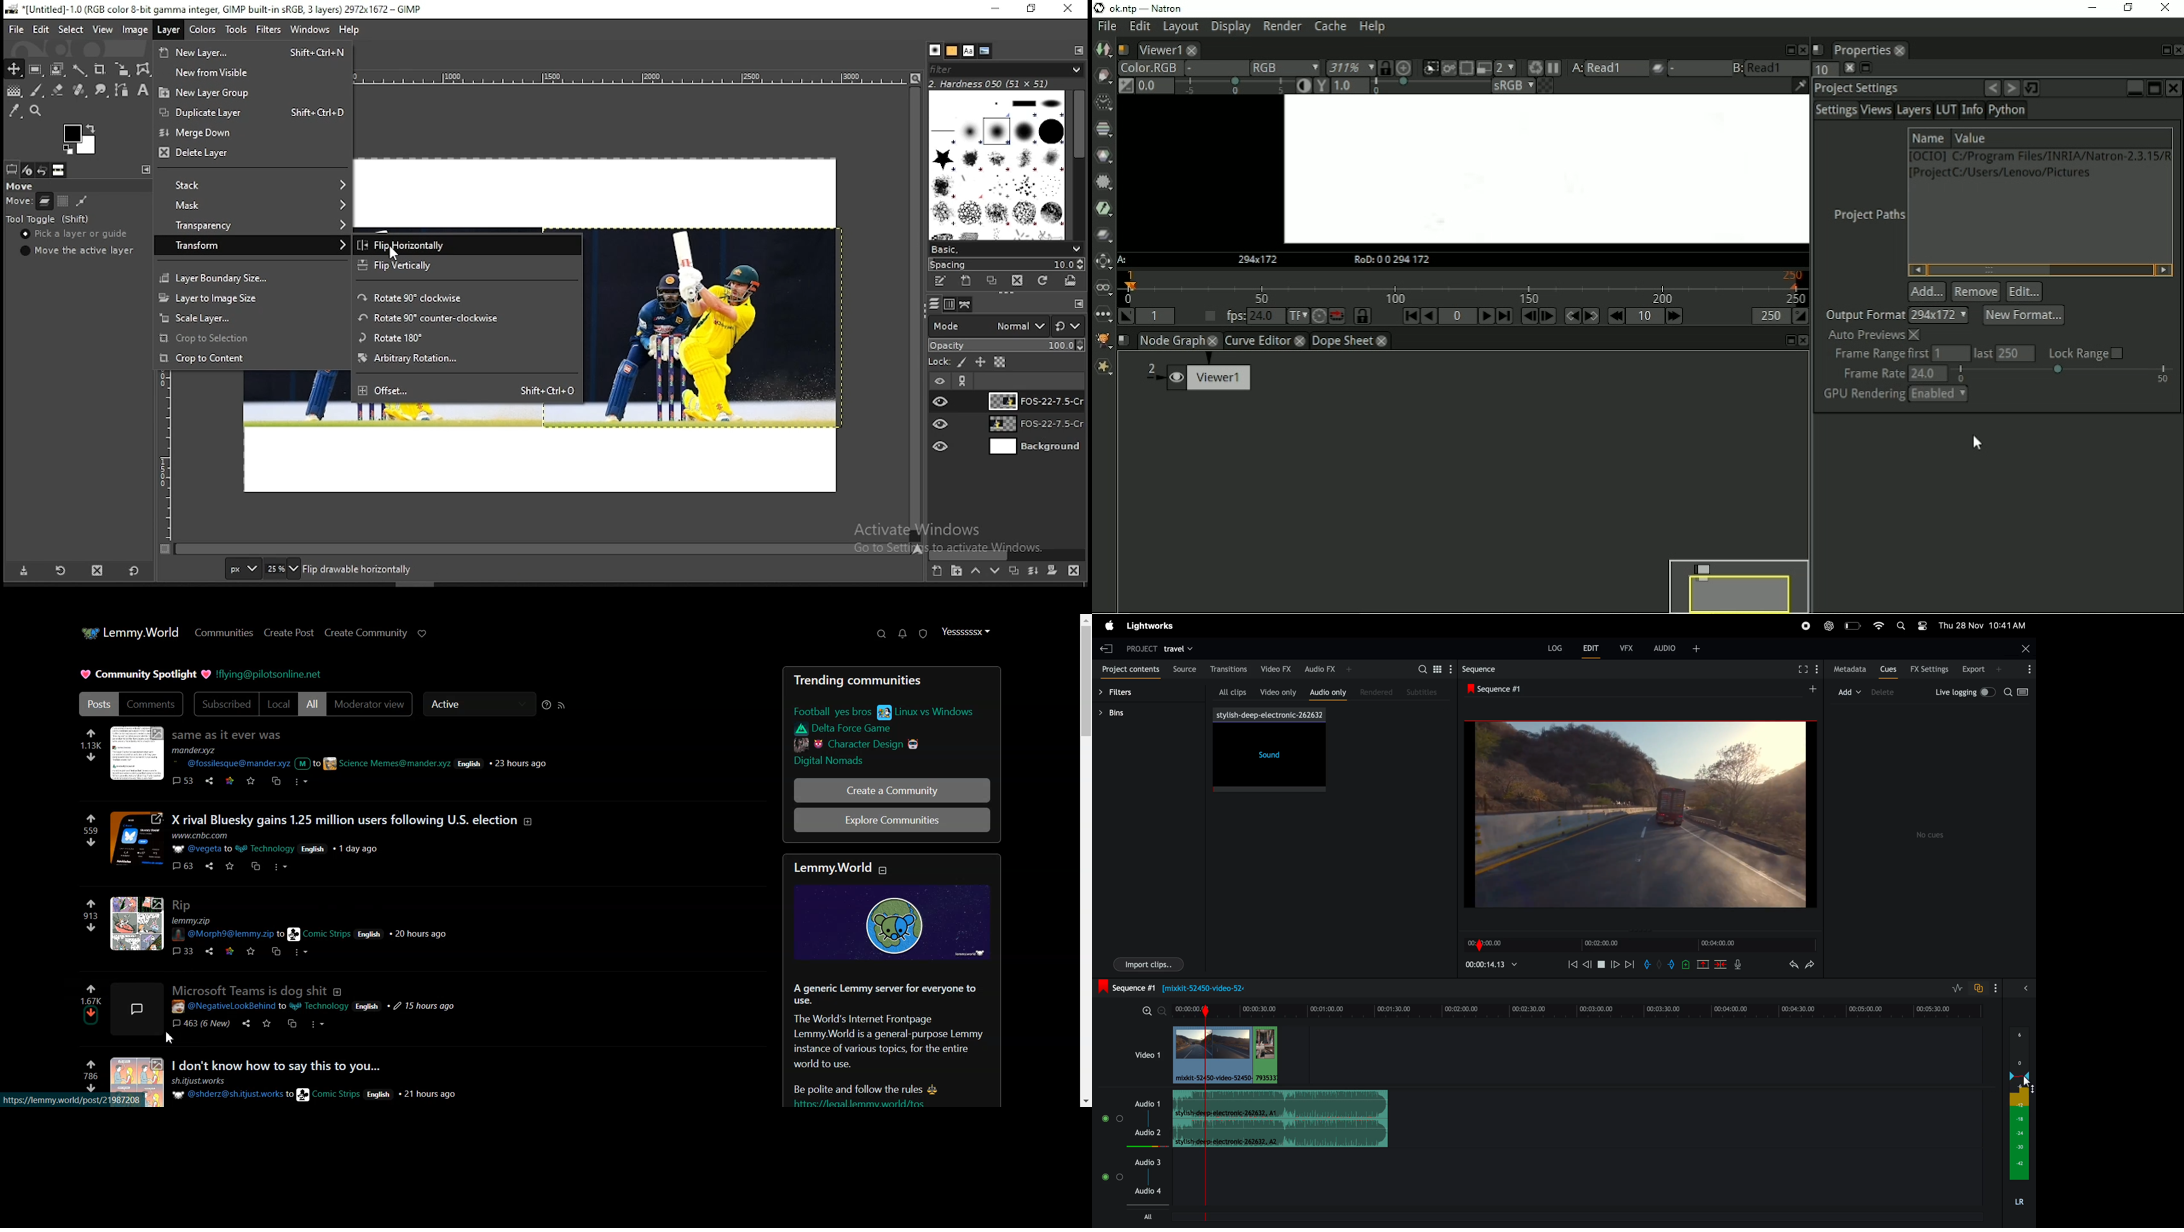 Image resolution: width=2184 pixels, height=1232 pixels. I want to click on Solo track, so click(1123, 1120).